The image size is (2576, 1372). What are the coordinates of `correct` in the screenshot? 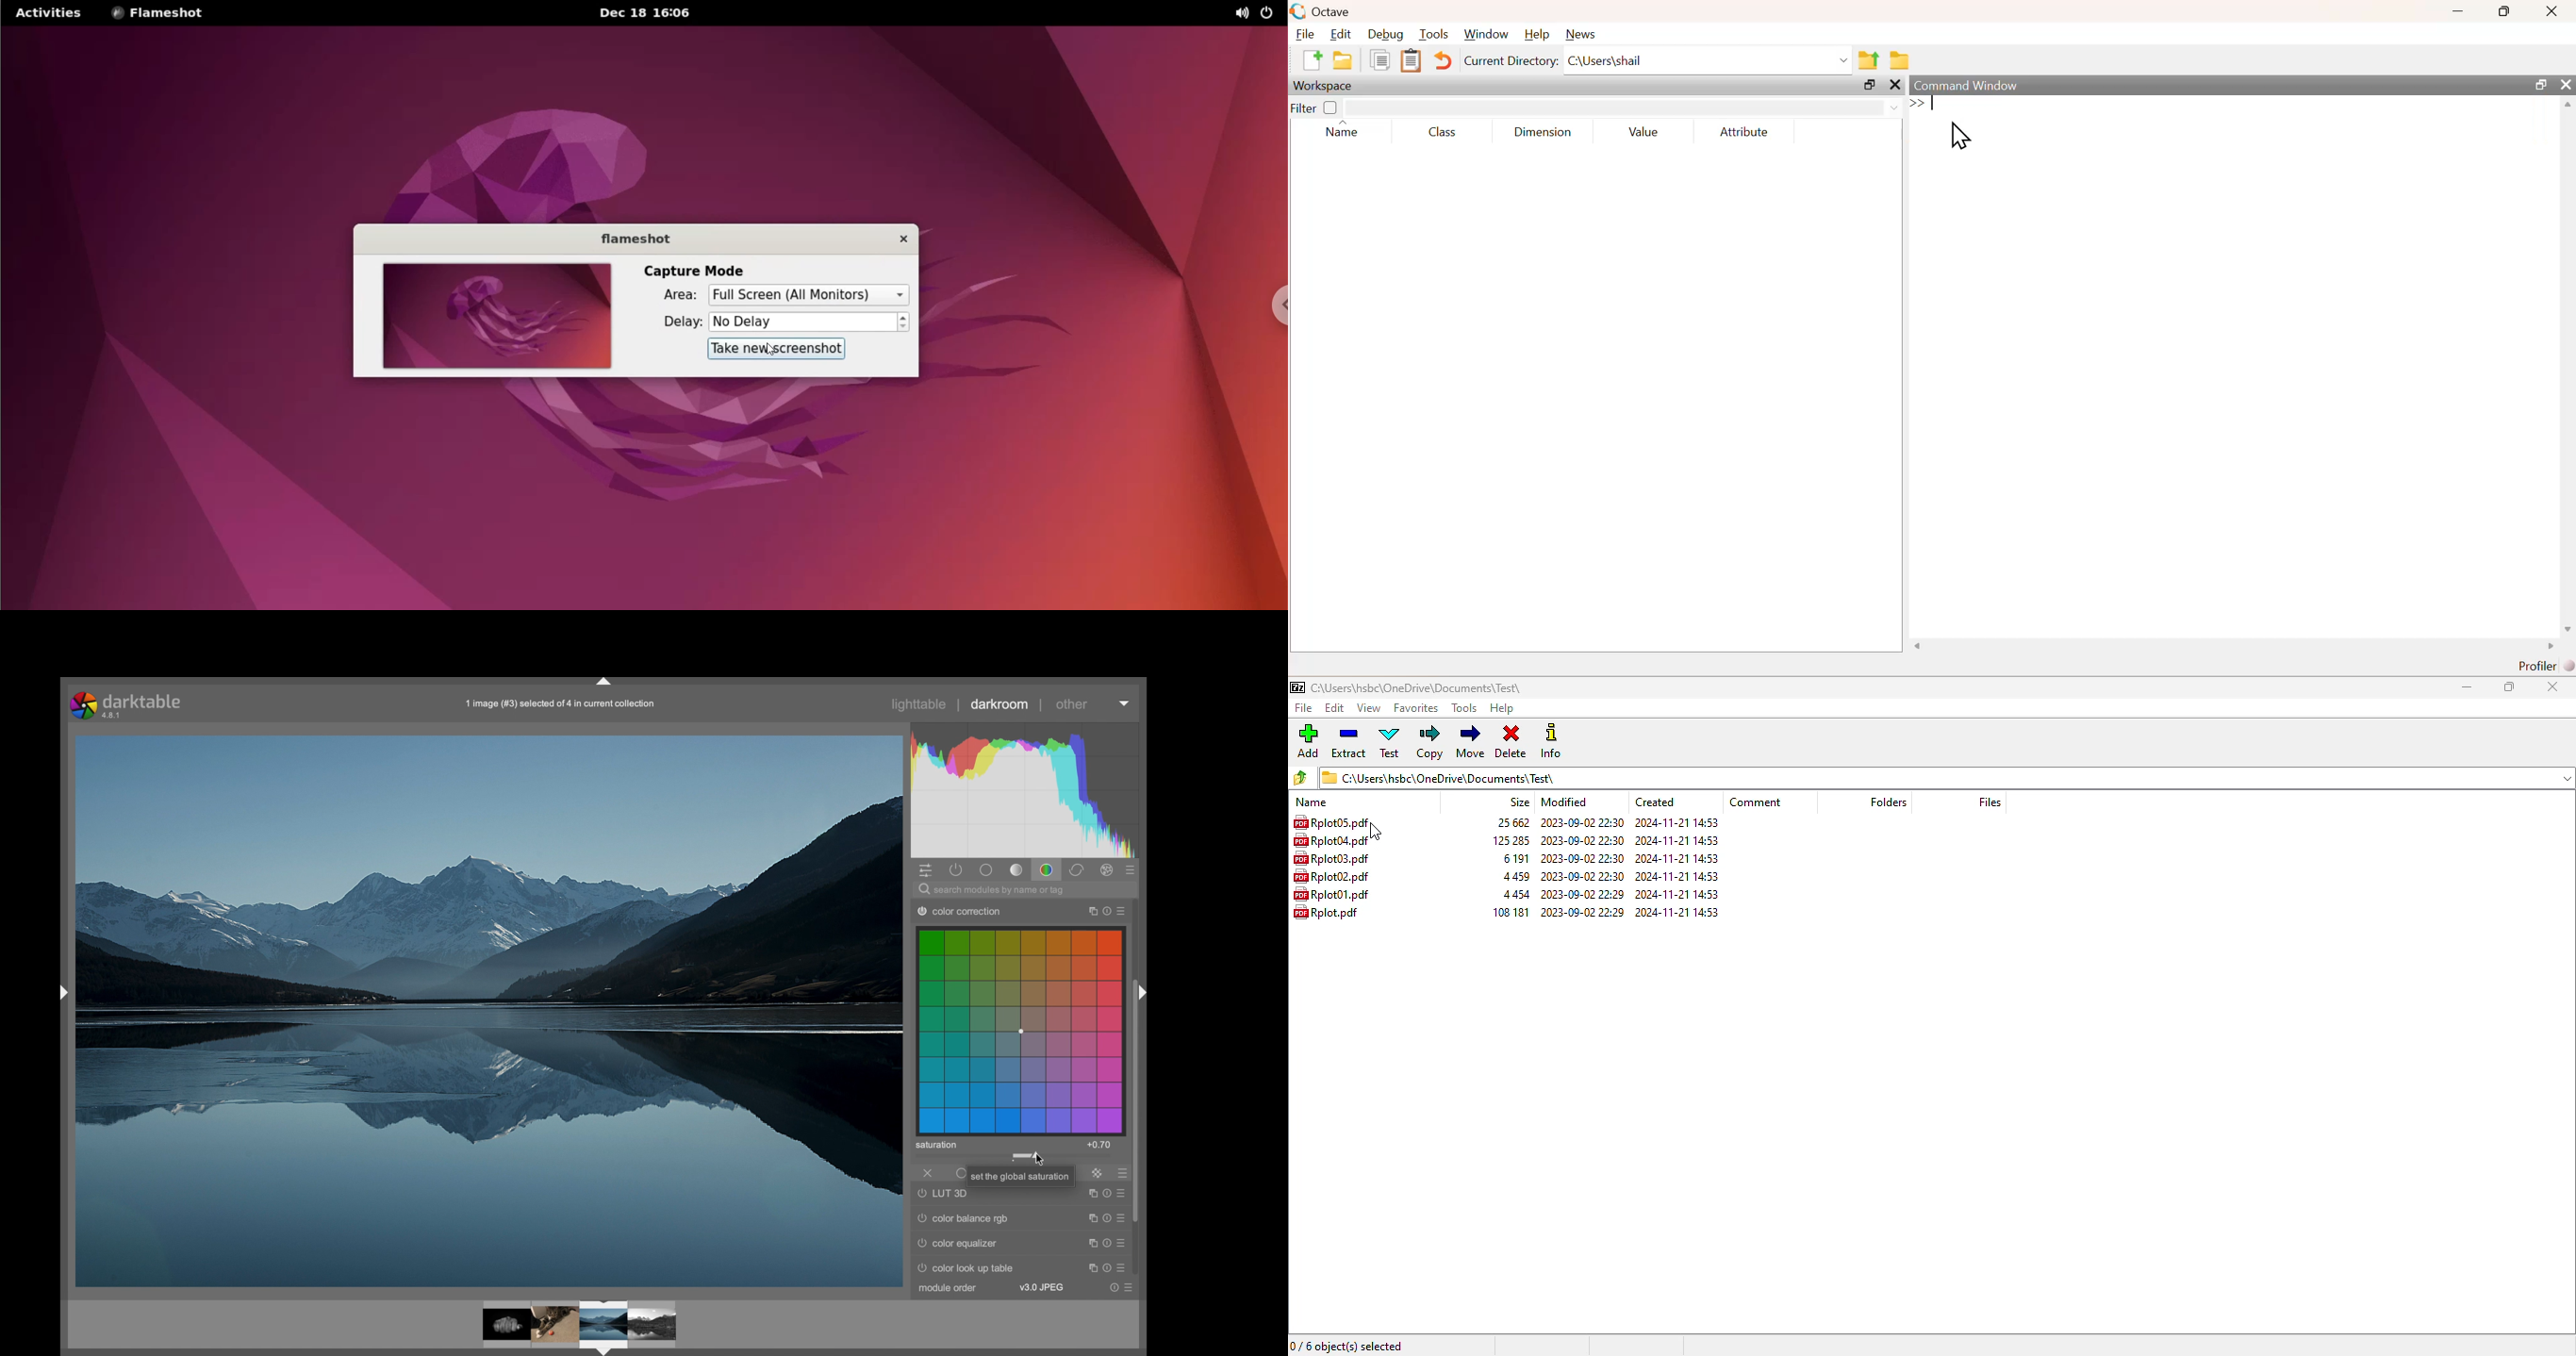 It's located at (1078, 871).